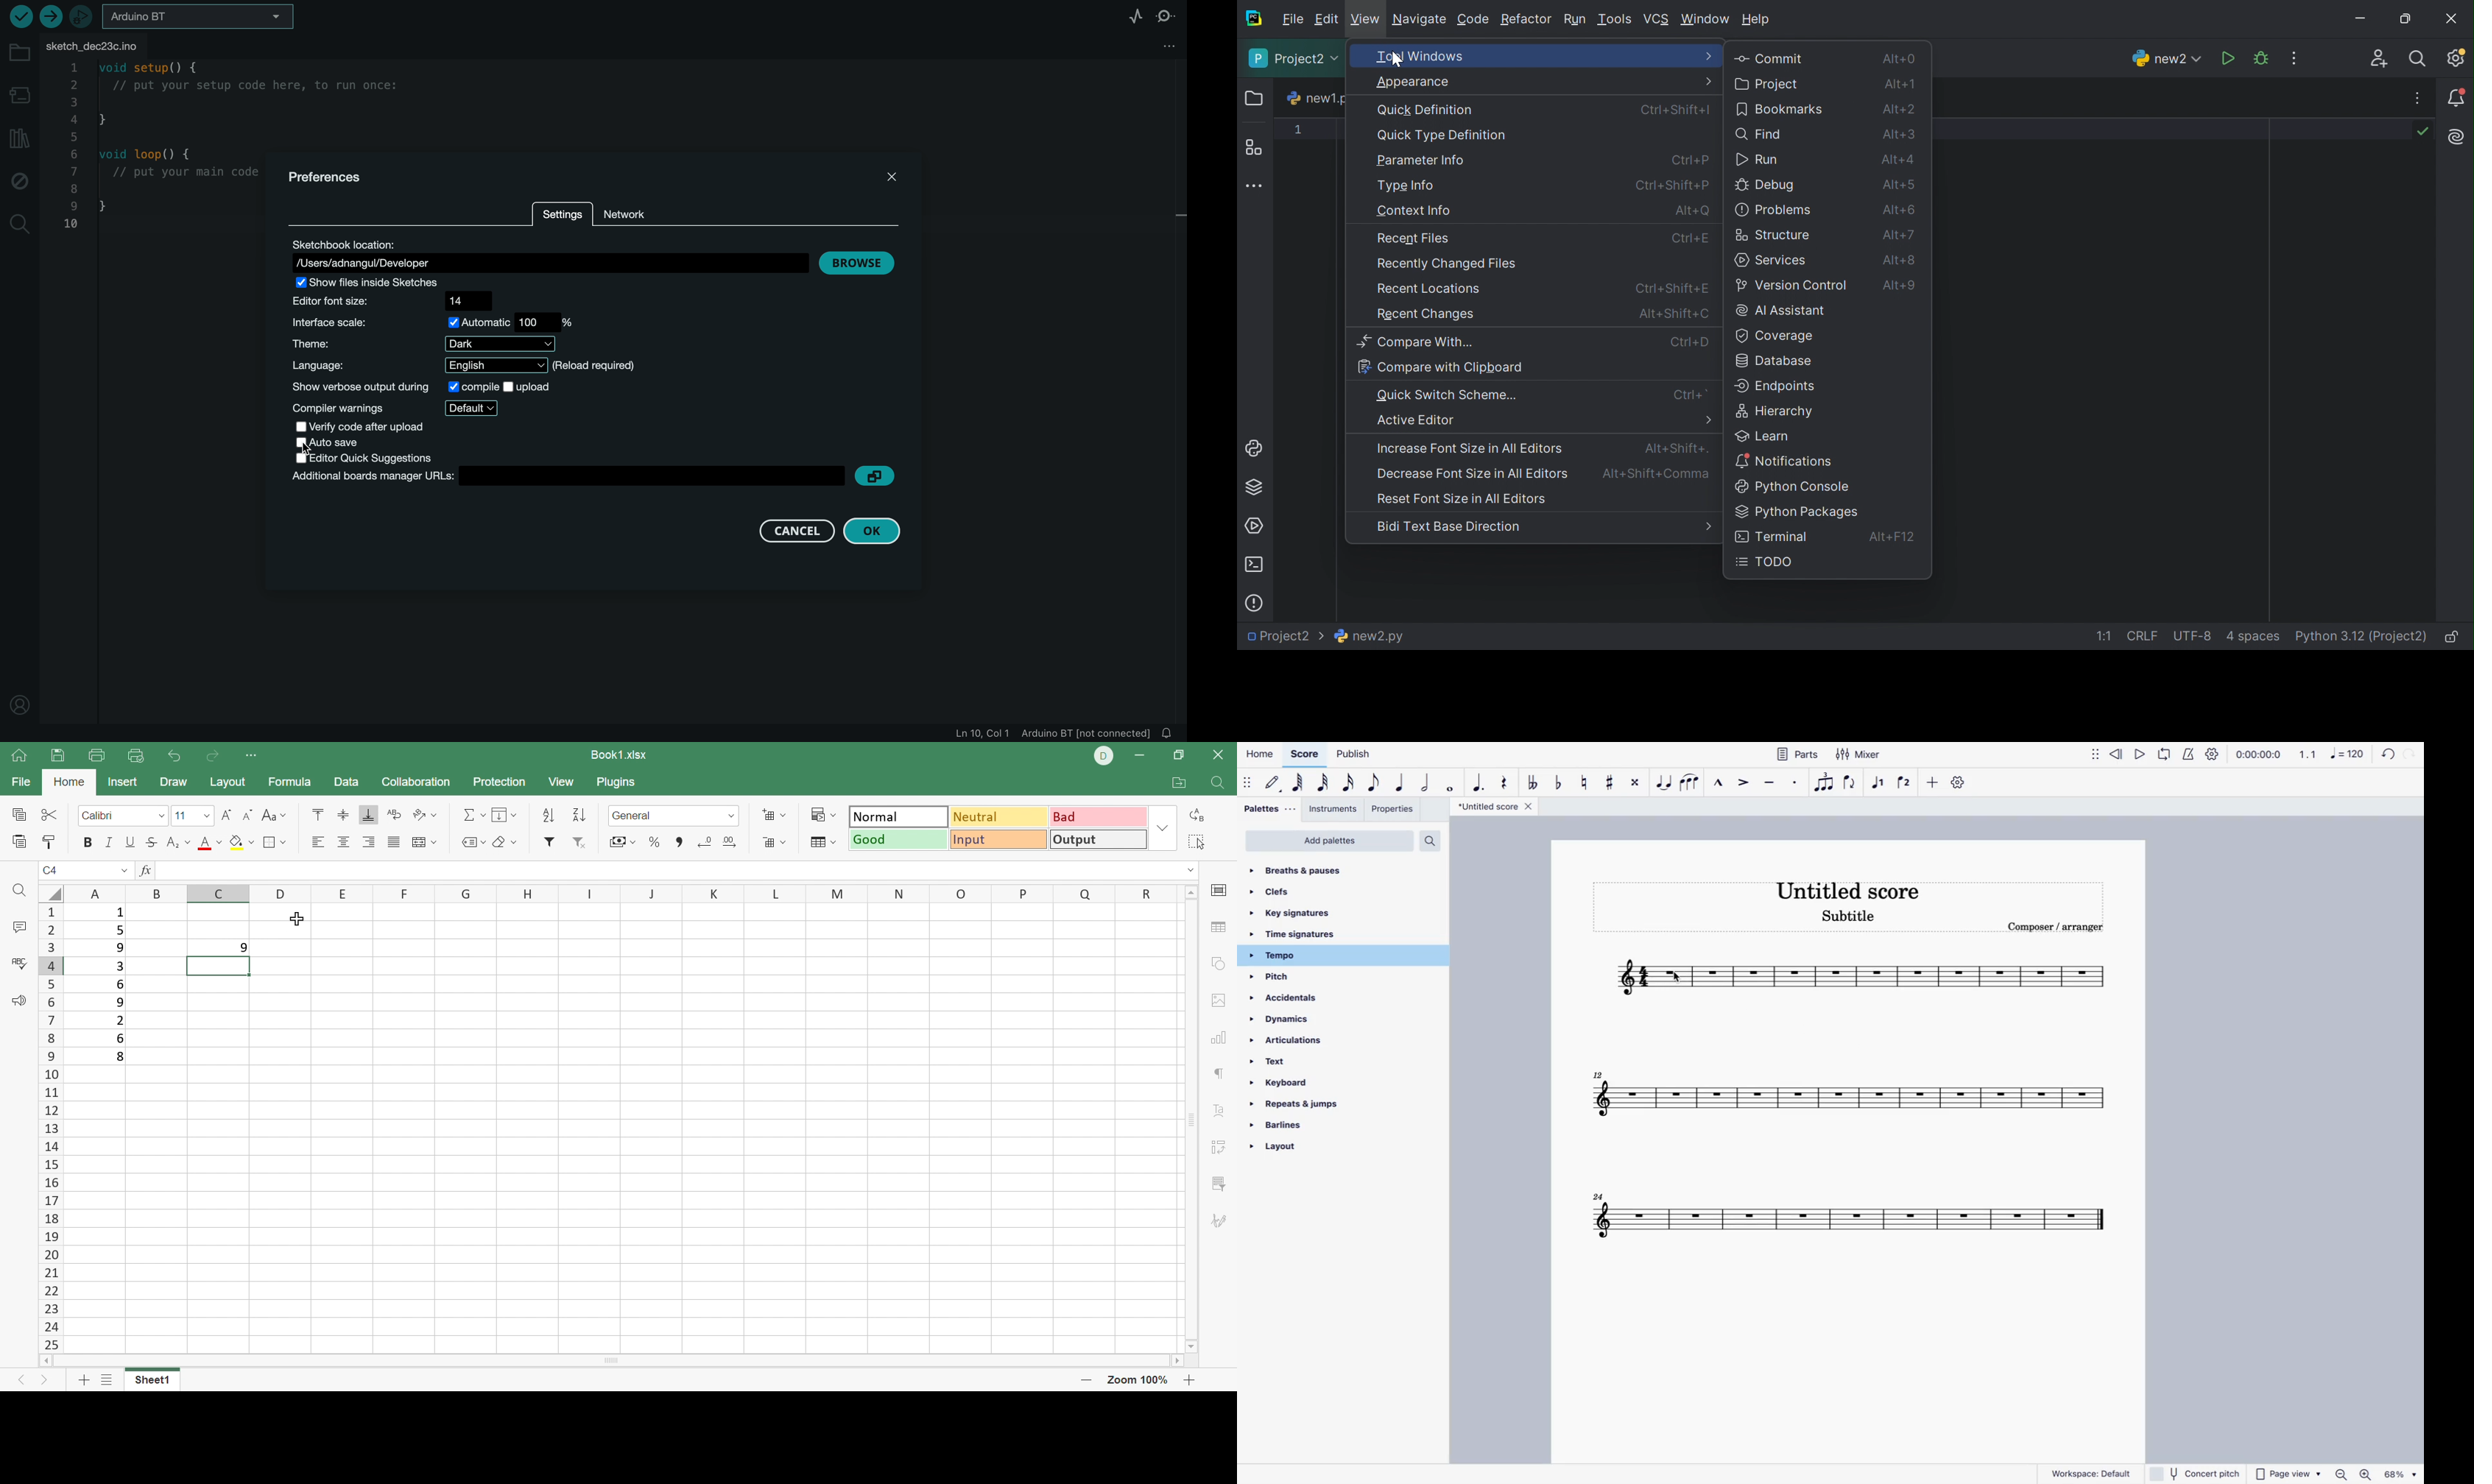  What do you see at coordinates (1330, 911) in the screenshot?
I see `key signatures` at bounding box center [1330, 911].